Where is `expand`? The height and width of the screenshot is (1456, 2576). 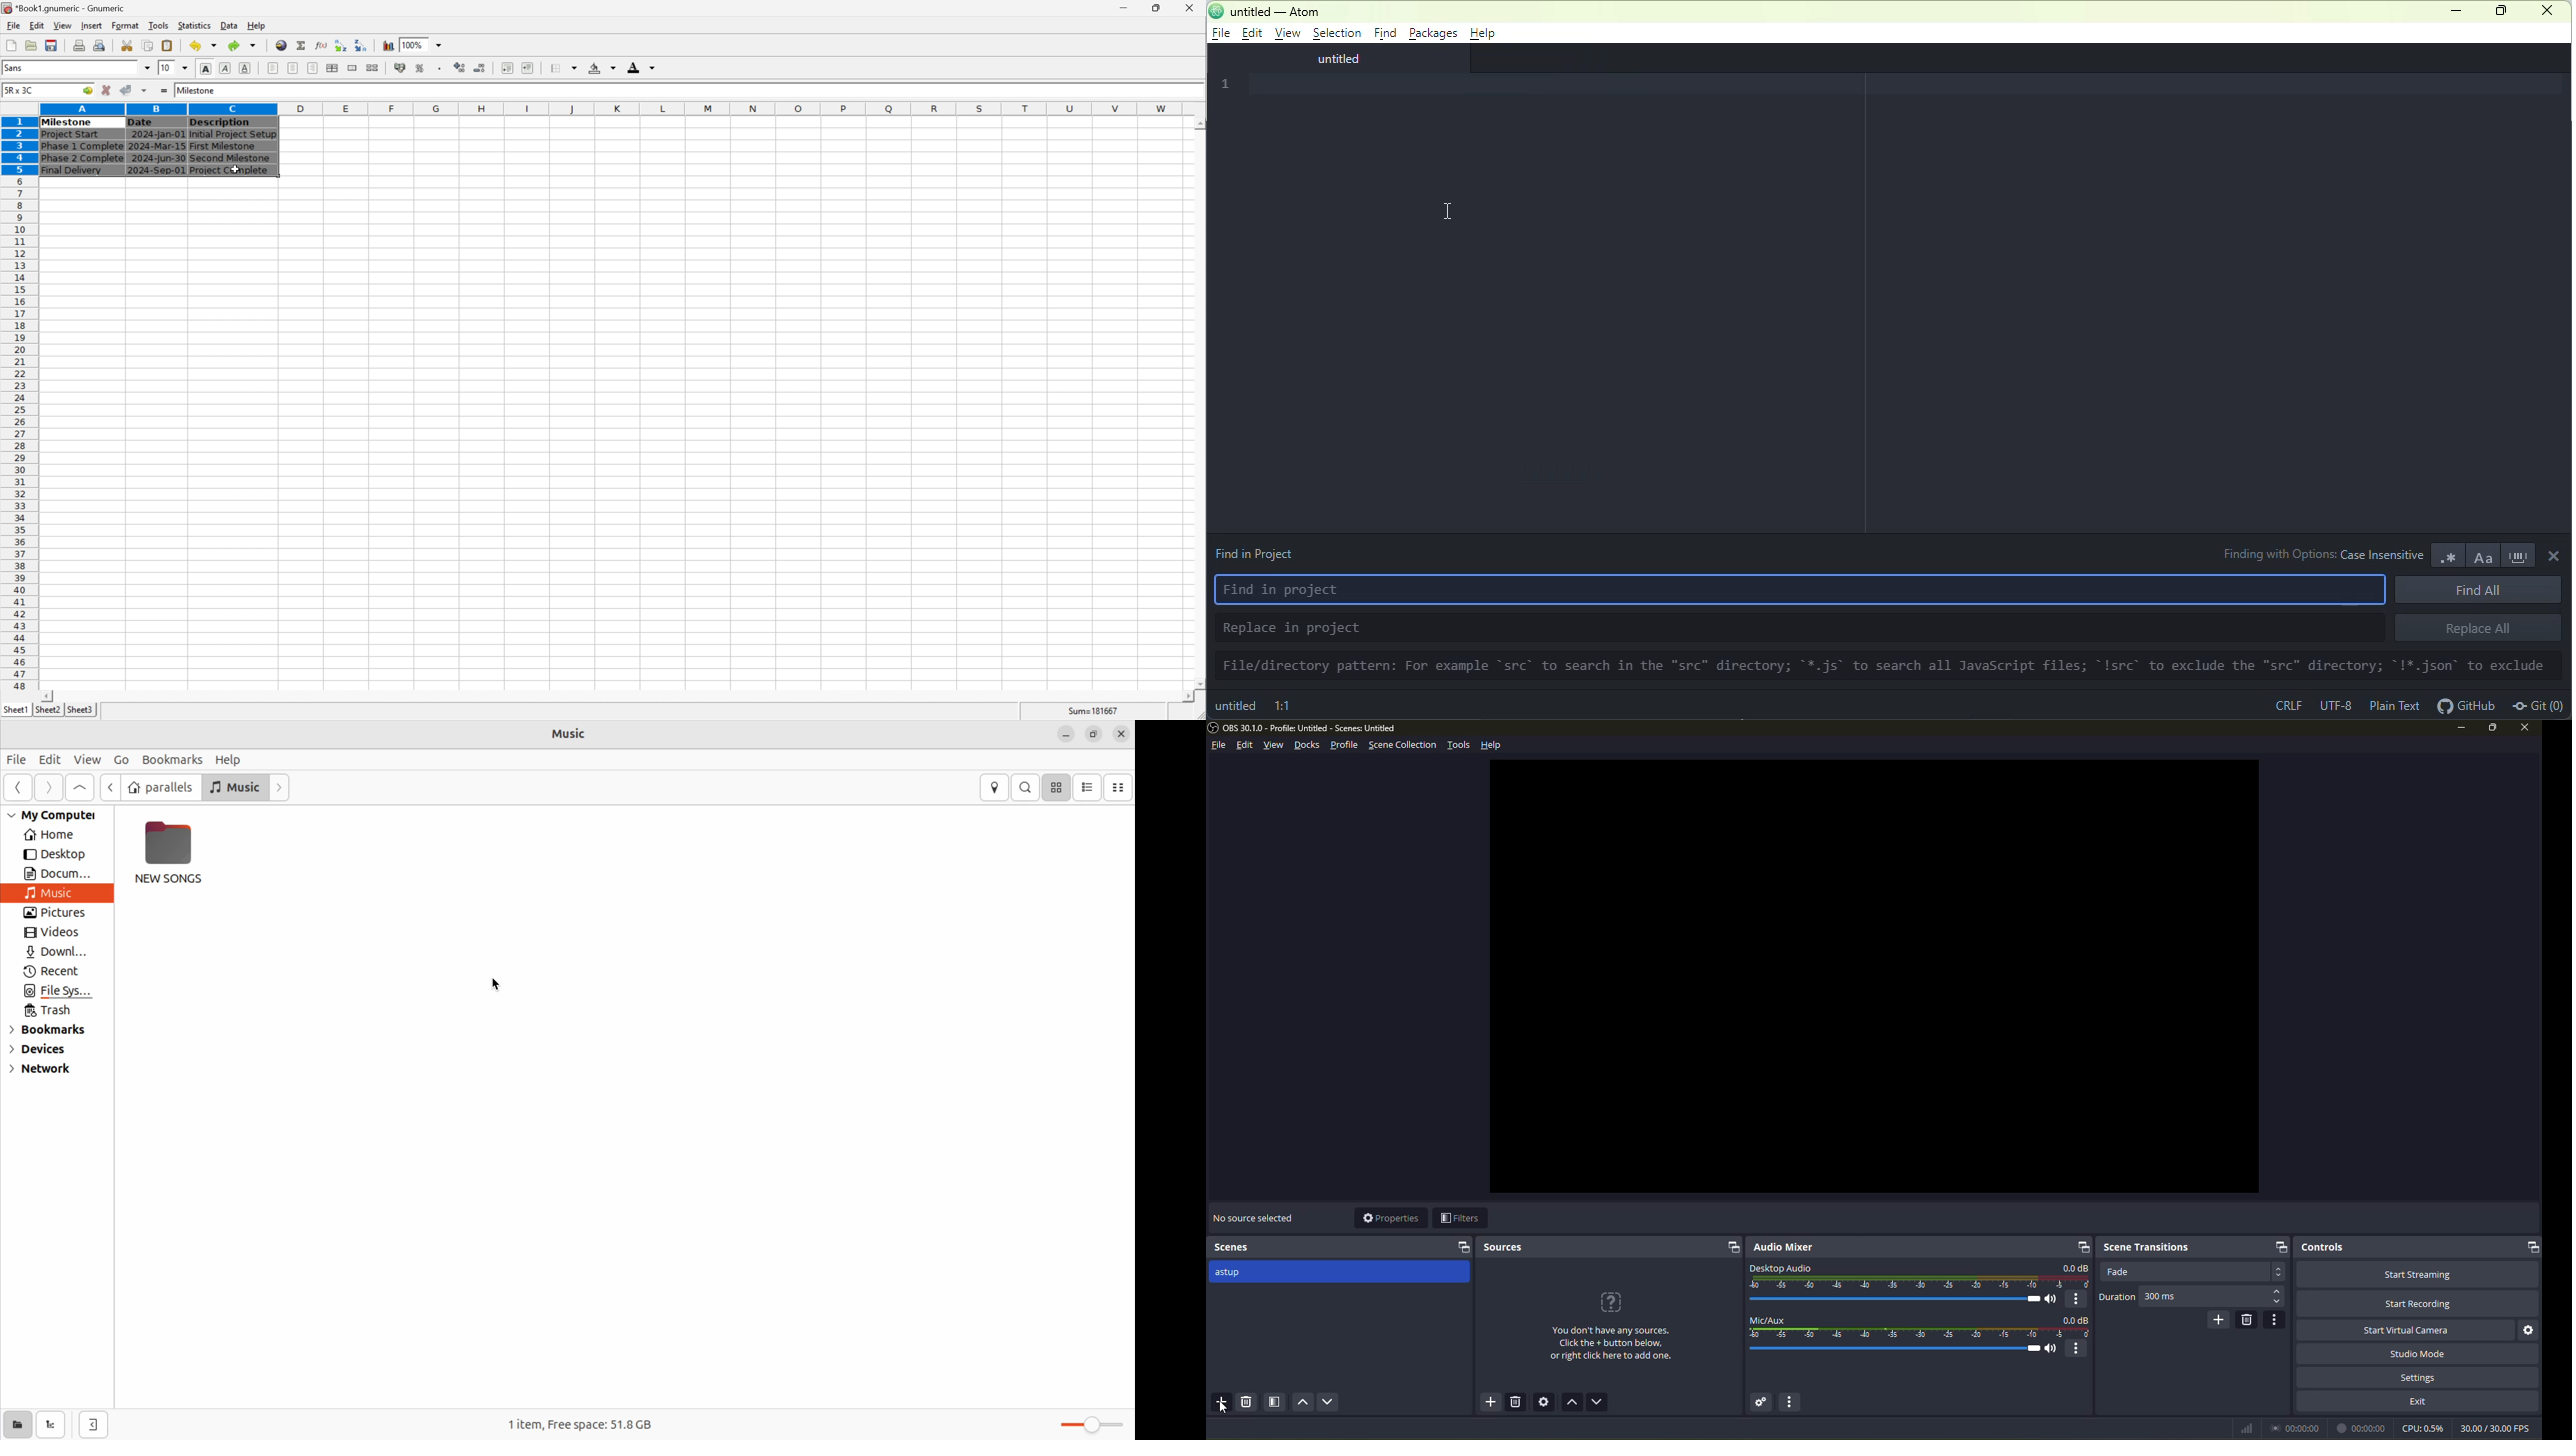
expand is located at coordinates (1732, 1247).